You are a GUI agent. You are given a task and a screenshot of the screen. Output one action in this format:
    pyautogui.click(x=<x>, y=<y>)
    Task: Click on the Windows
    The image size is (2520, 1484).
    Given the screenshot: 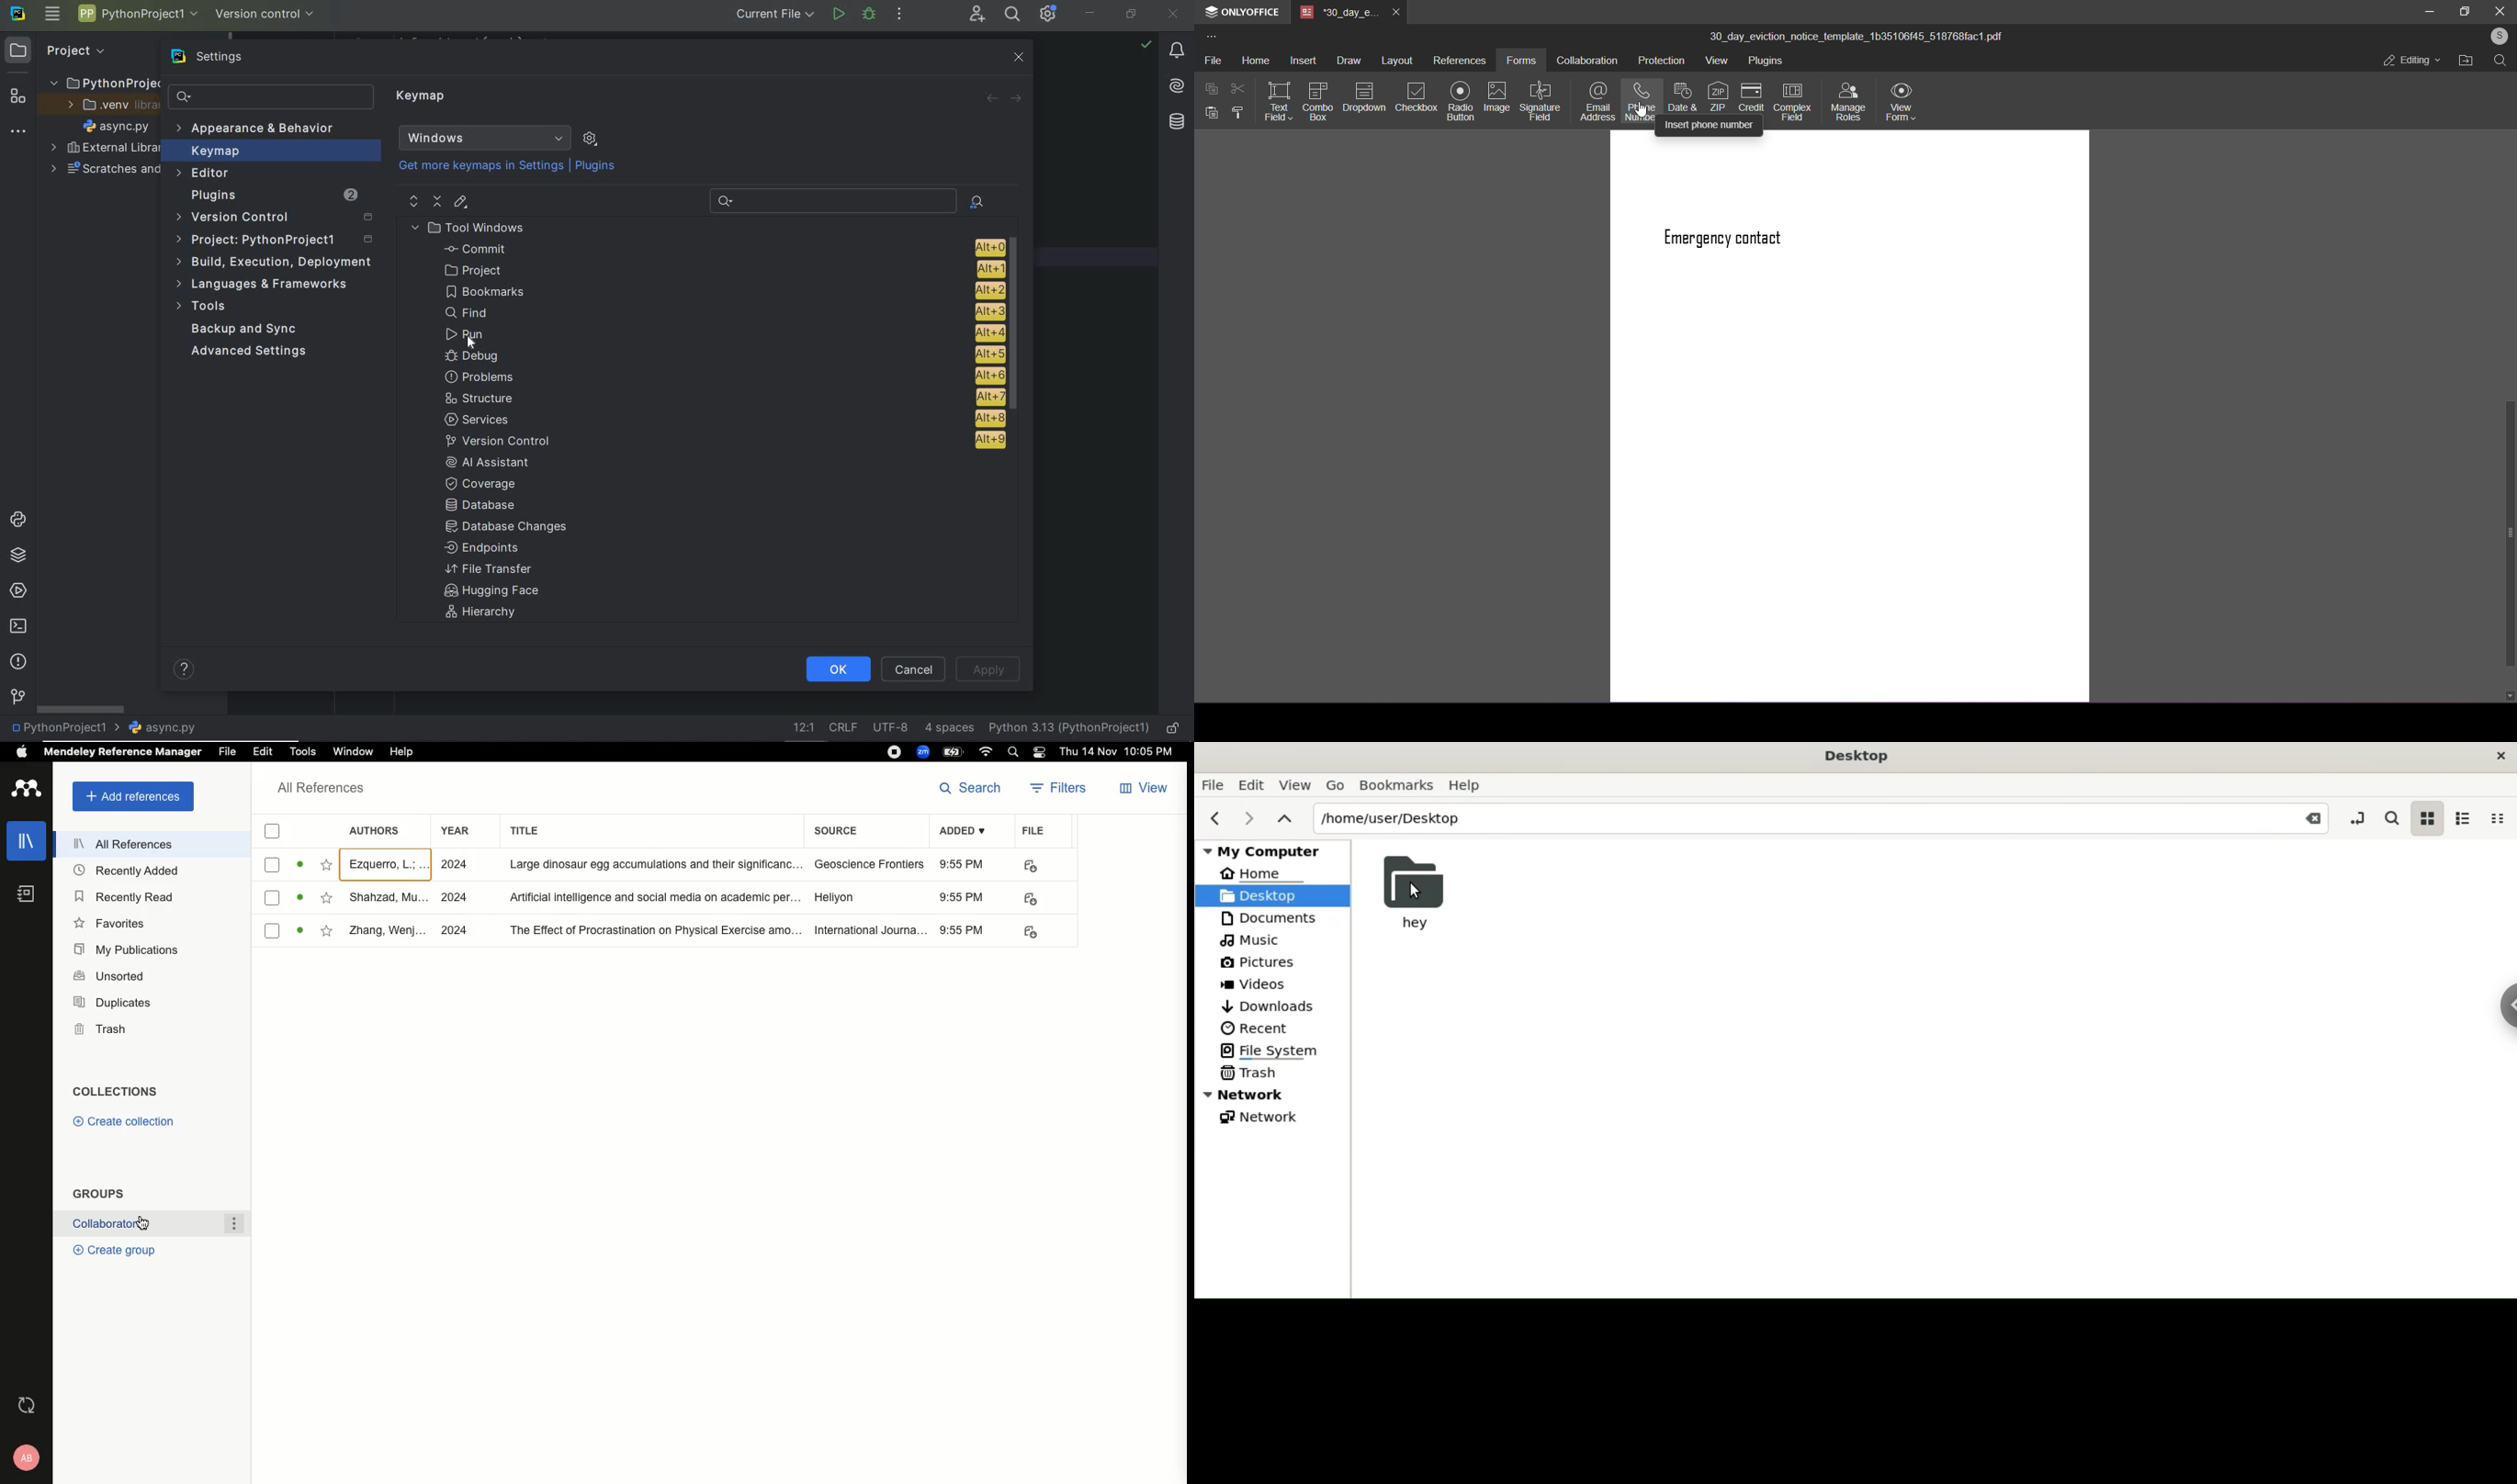 What is the action you would take?
    pyautogui.click(x=485, y=138)
    